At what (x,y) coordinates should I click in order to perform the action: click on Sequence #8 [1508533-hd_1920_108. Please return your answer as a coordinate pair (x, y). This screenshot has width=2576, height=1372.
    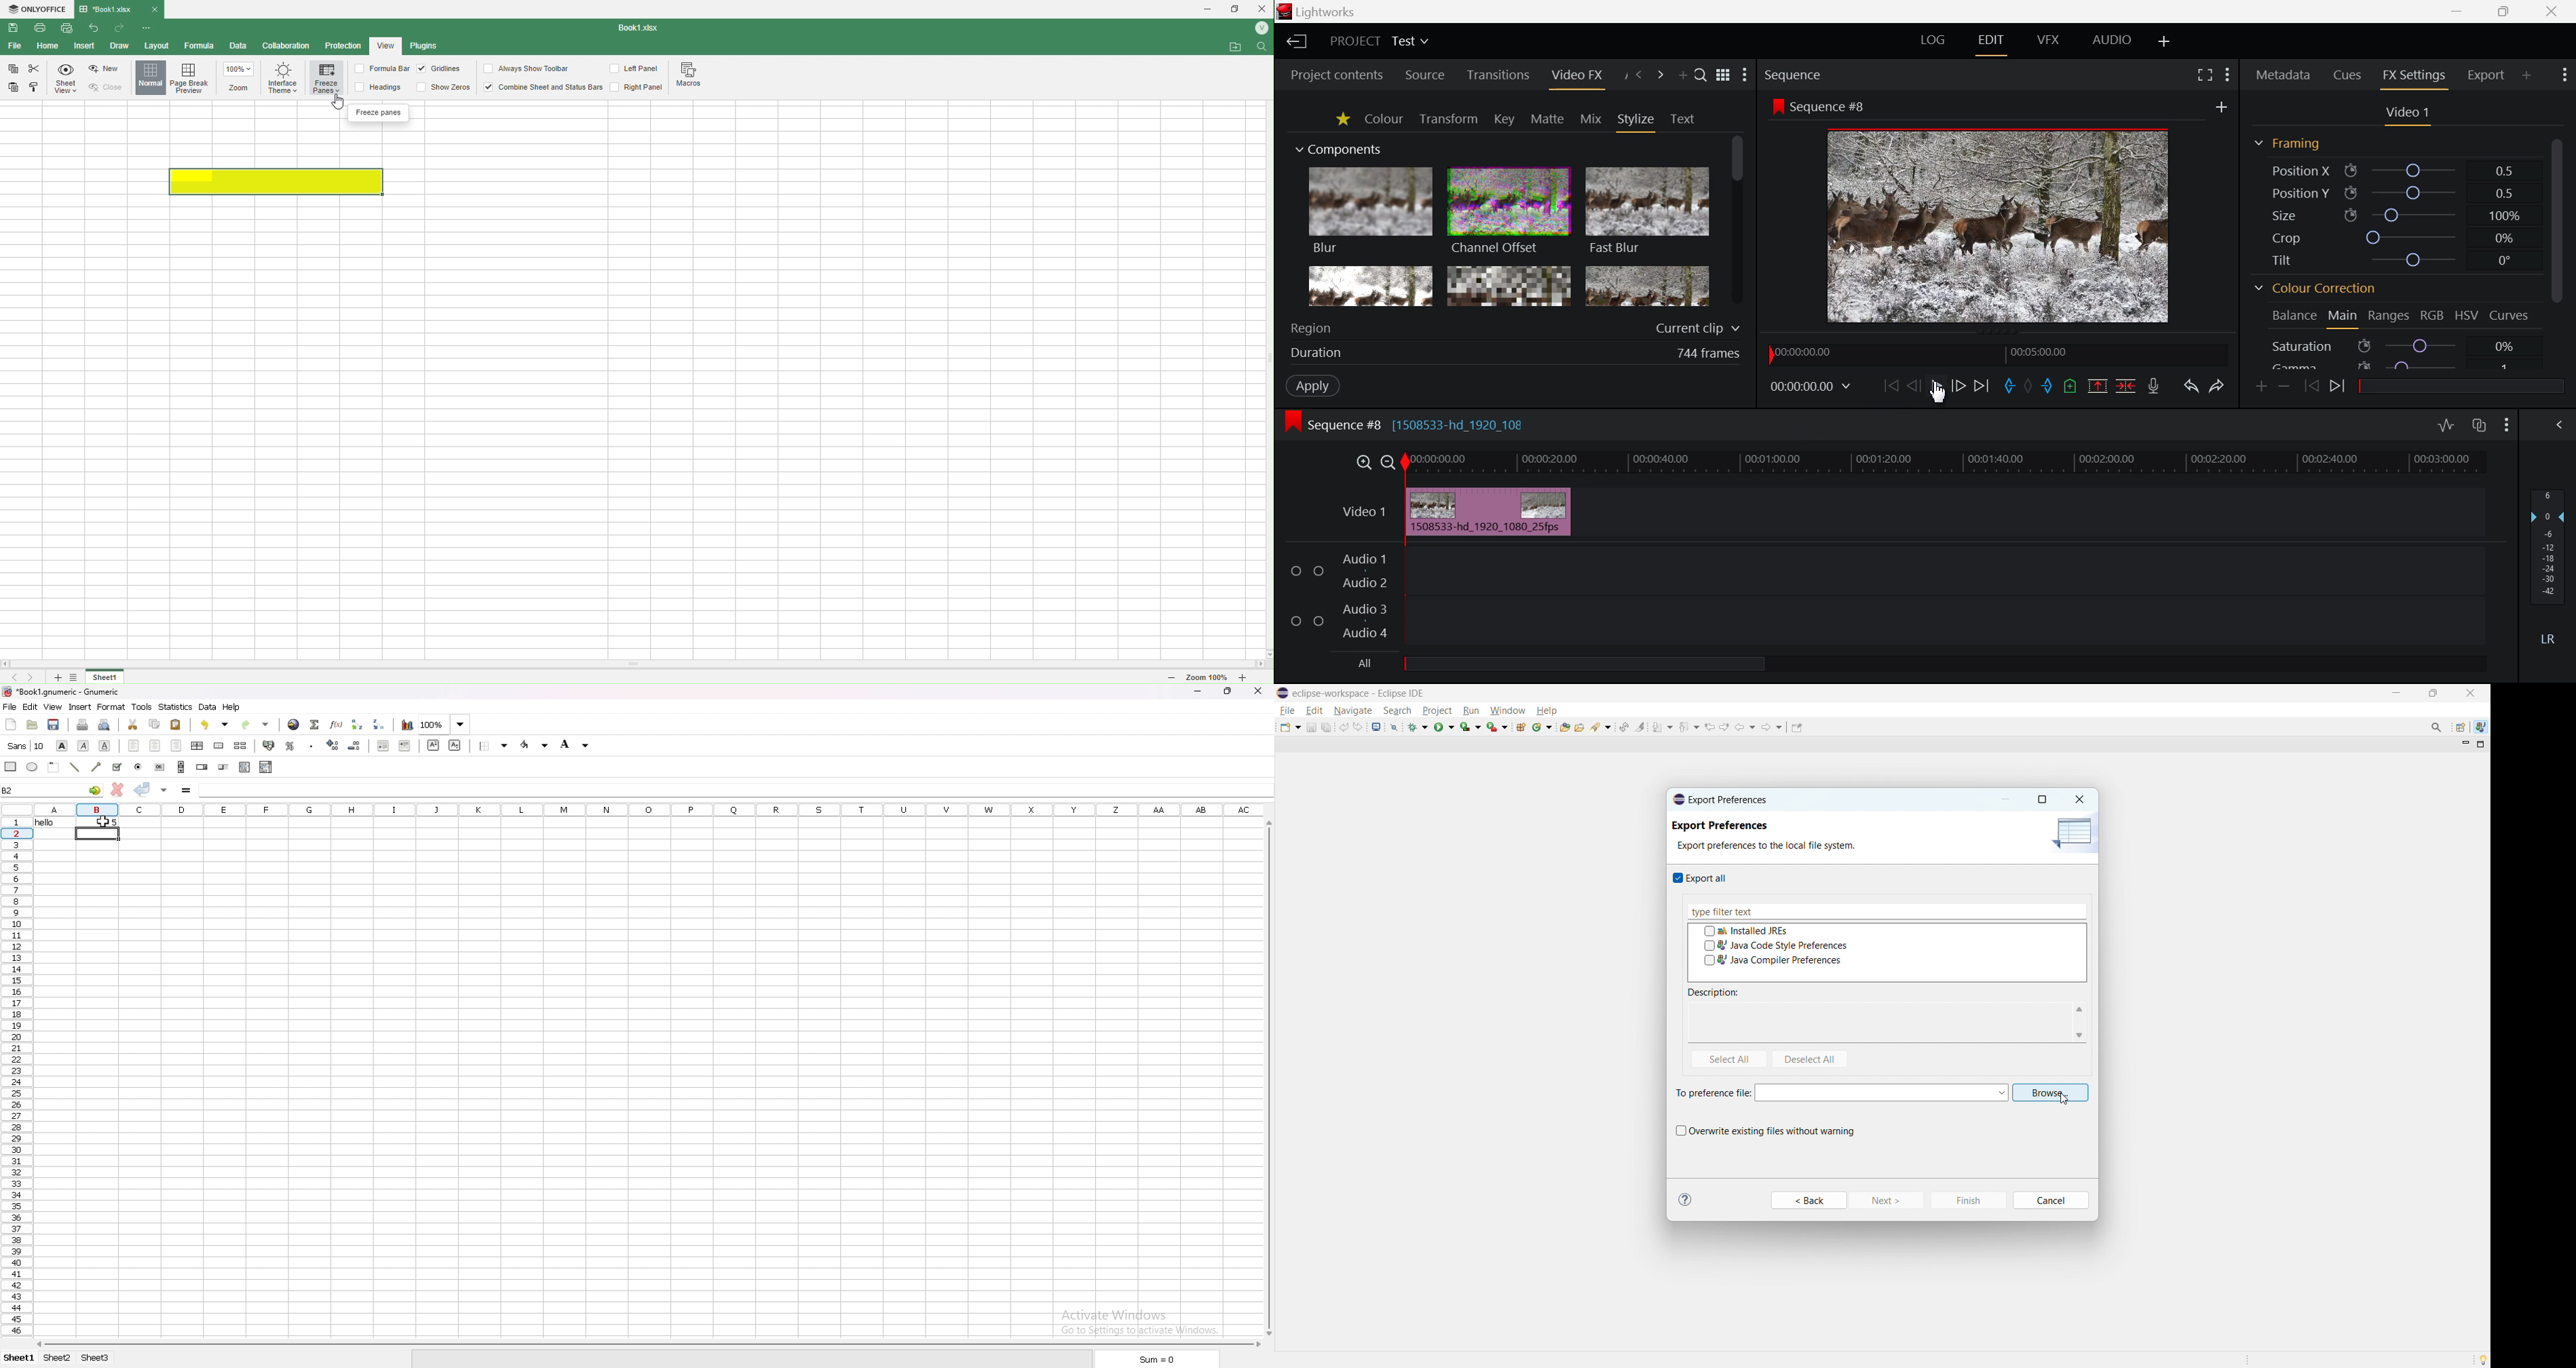
    Looking at the image, I should click on (1428, 424).